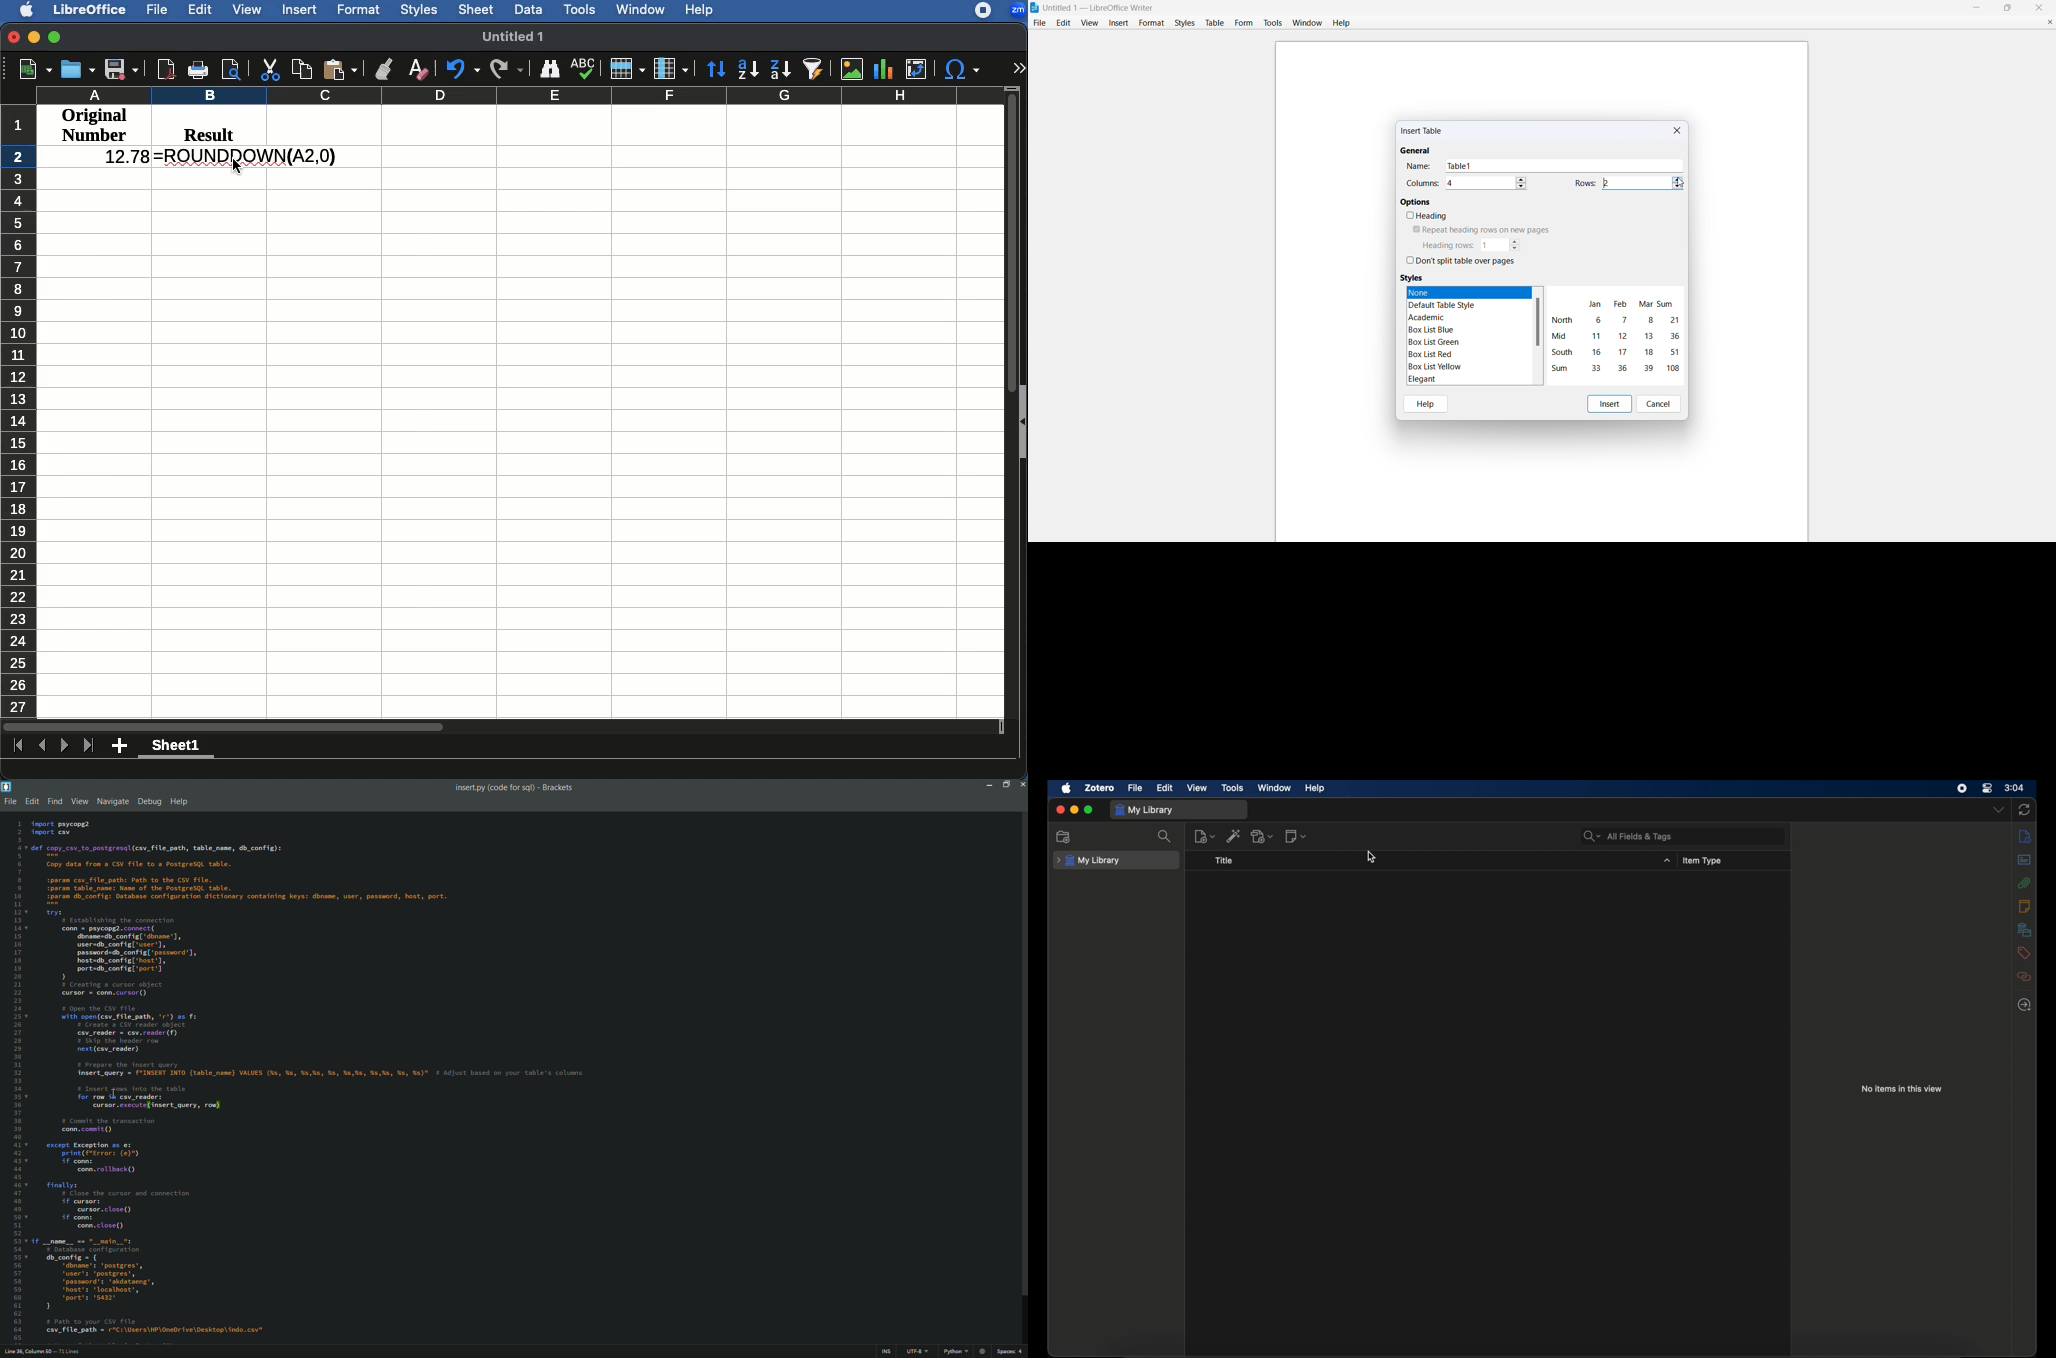  I want to click on file, so click(1135, 787).